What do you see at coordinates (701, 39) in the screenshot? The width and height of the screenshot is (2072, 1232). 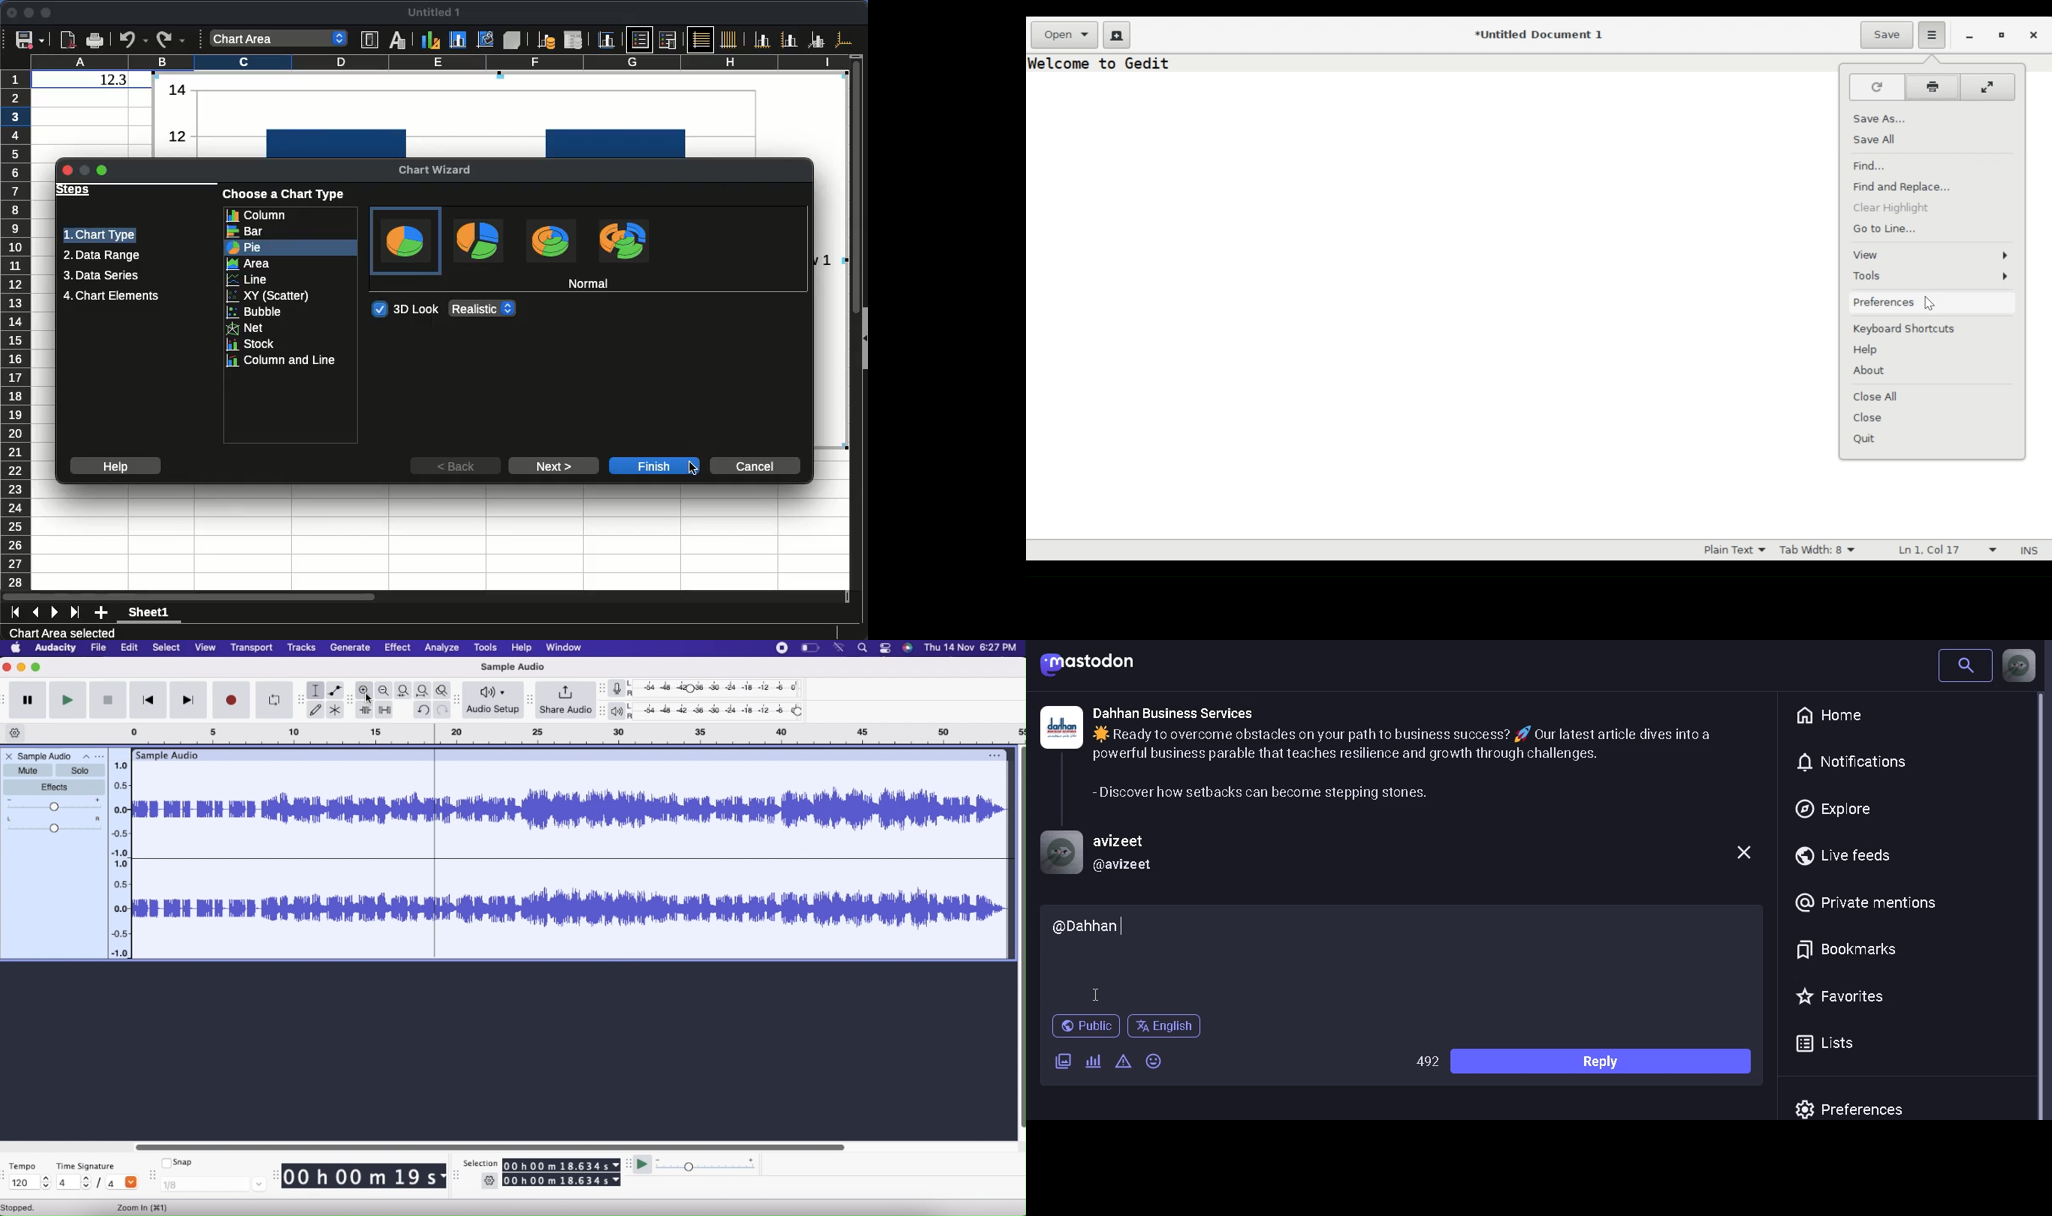 I see `Horizontal grids, current selection` at bounding box center [701, 39].